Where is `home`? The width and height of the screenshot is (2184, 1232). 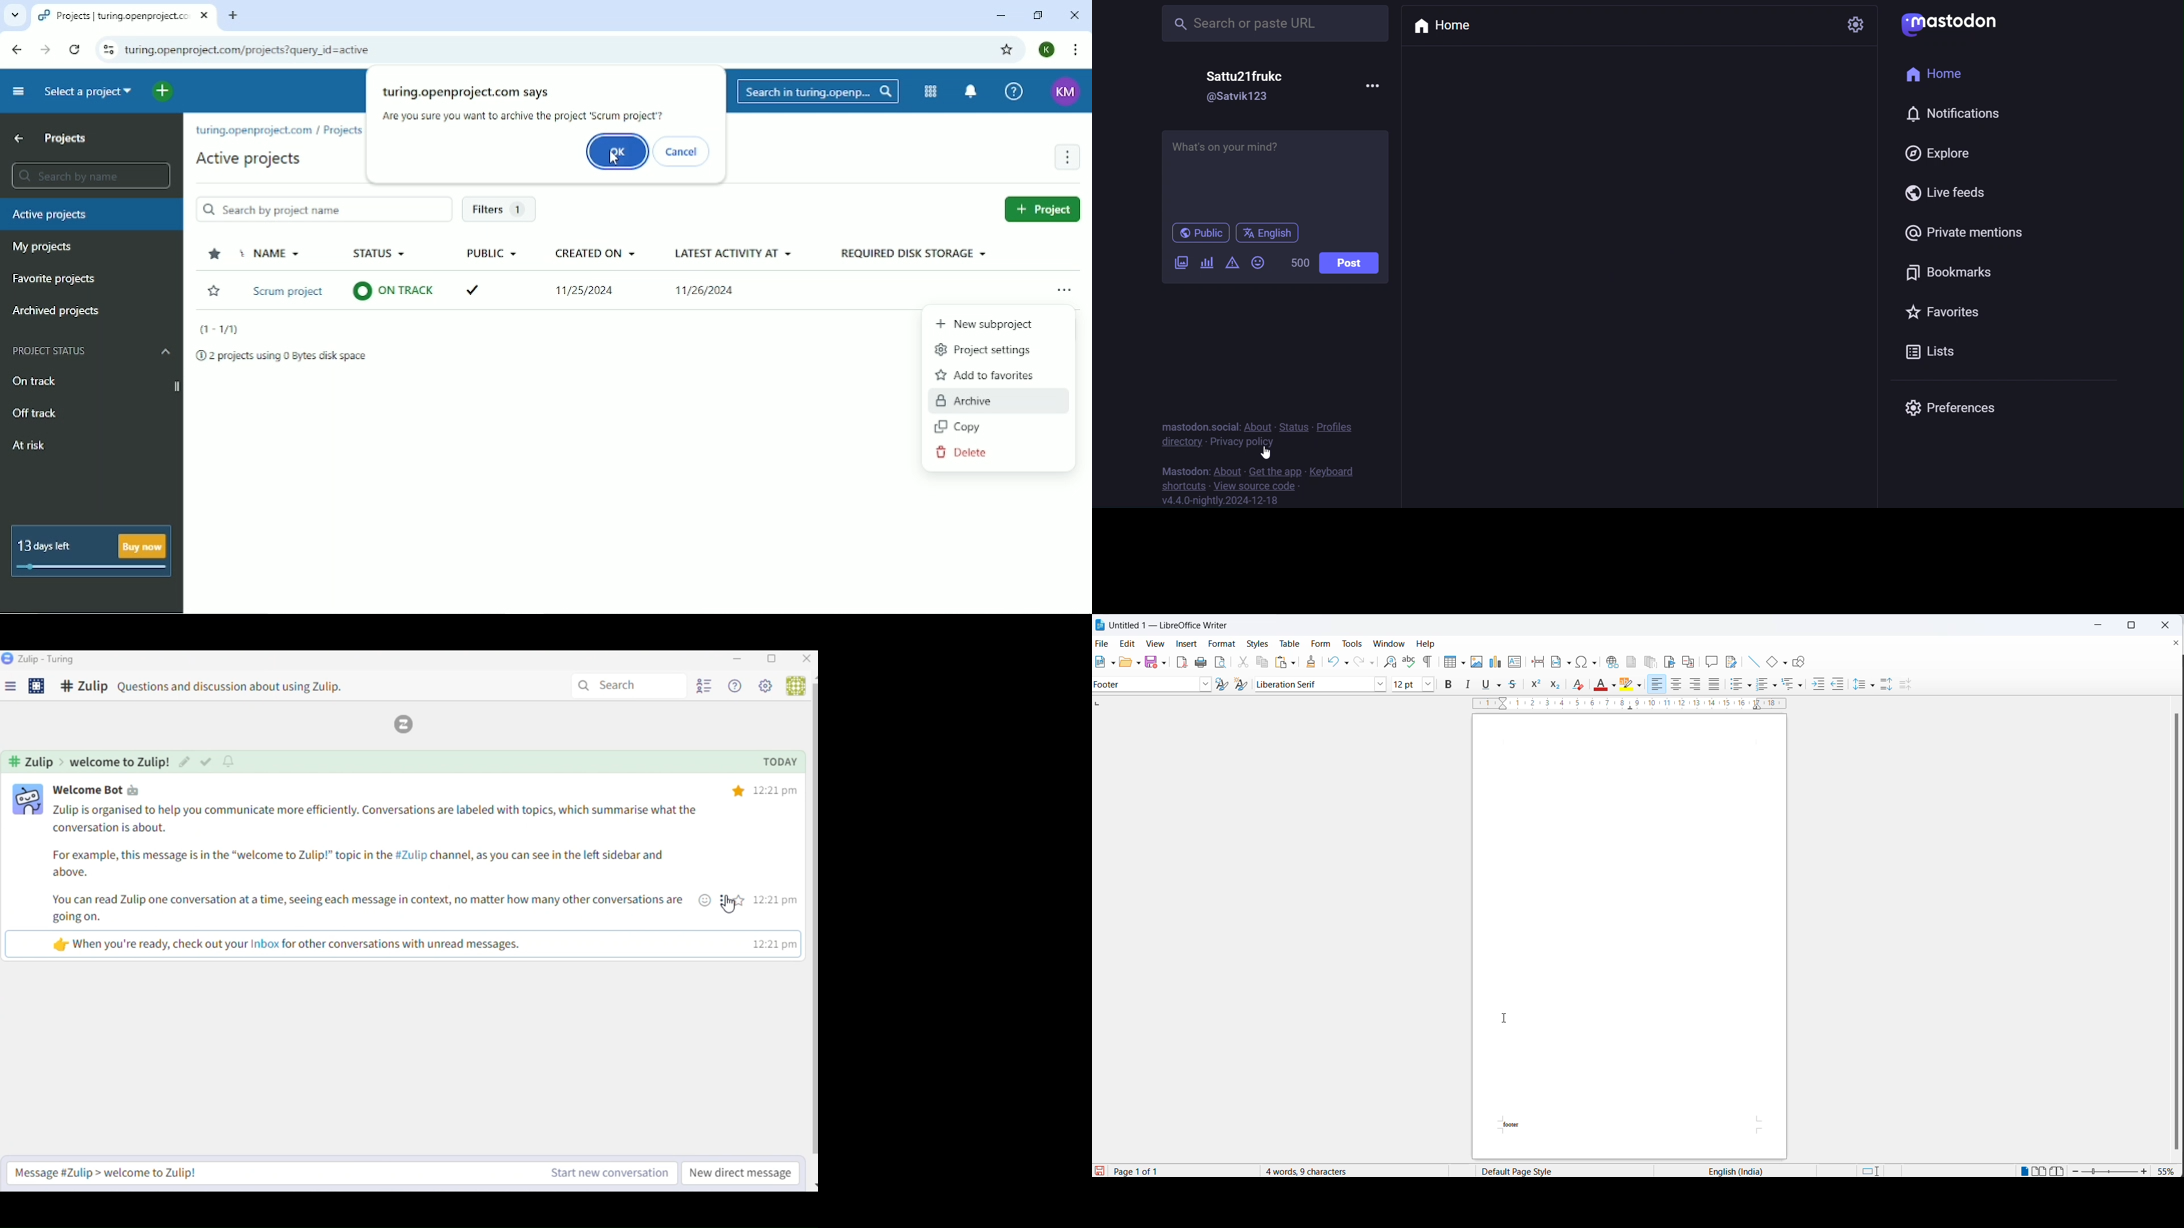
home is located at coordinates (1943, 77).